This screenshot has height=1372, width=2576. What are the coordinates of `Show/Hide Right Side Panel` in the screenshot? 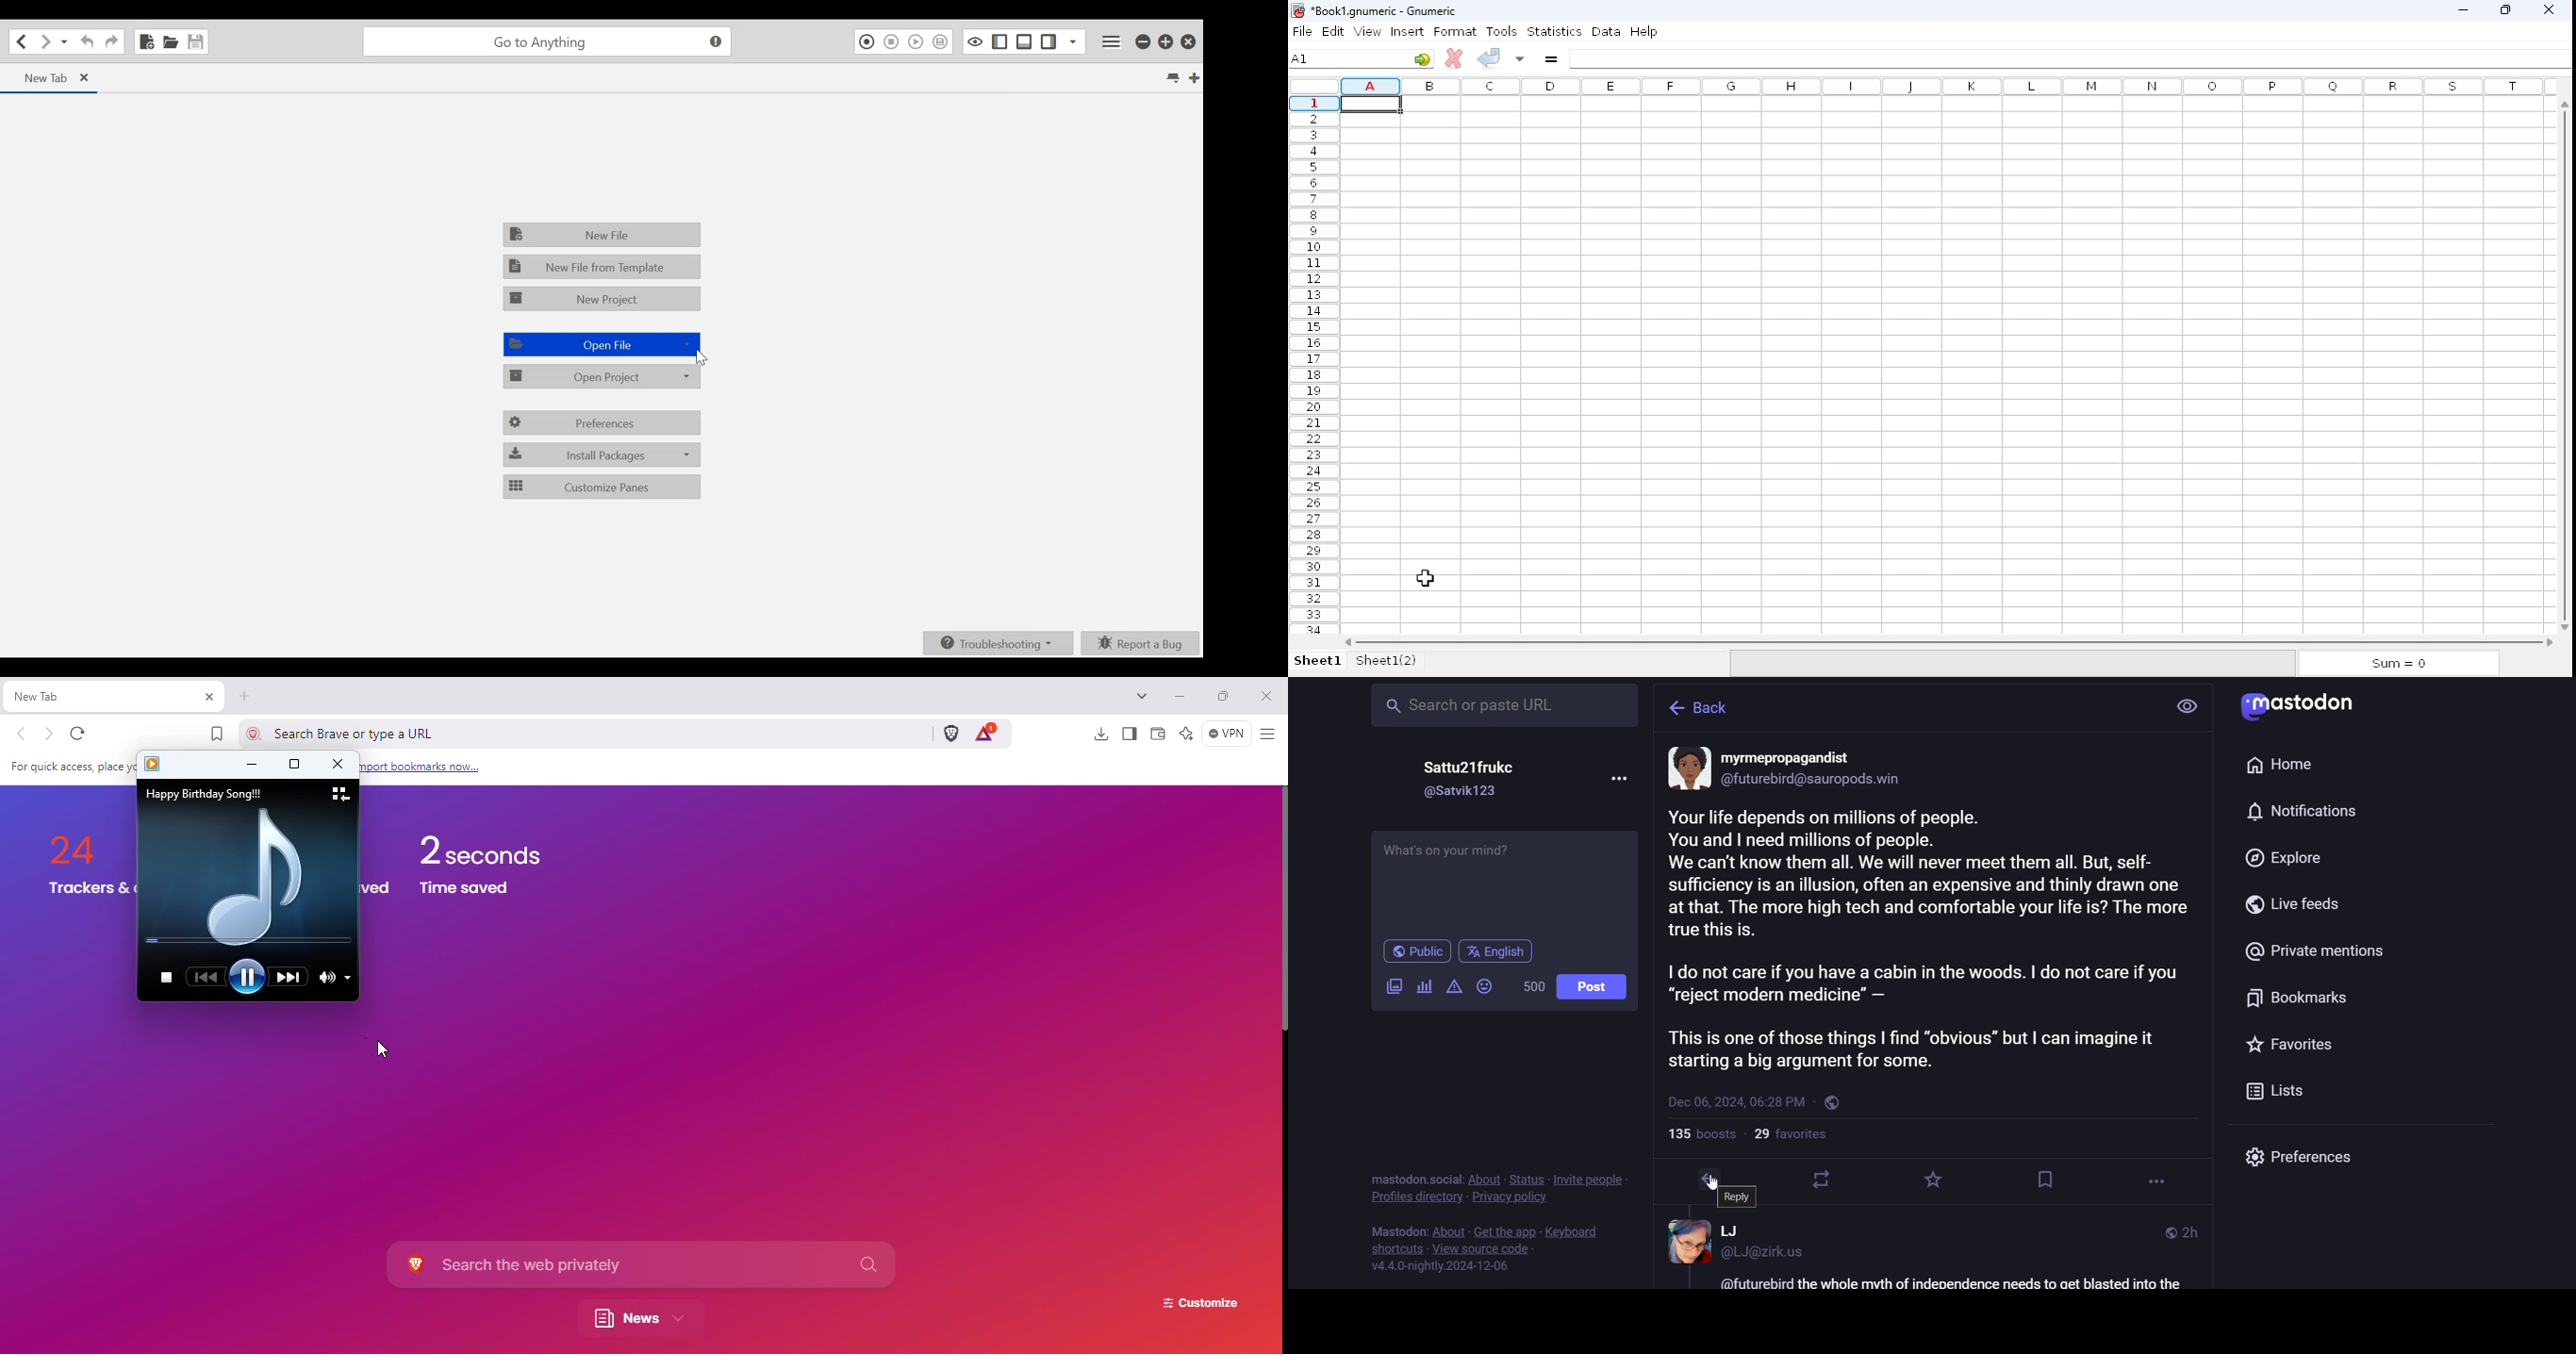 It's located at (999, 41).